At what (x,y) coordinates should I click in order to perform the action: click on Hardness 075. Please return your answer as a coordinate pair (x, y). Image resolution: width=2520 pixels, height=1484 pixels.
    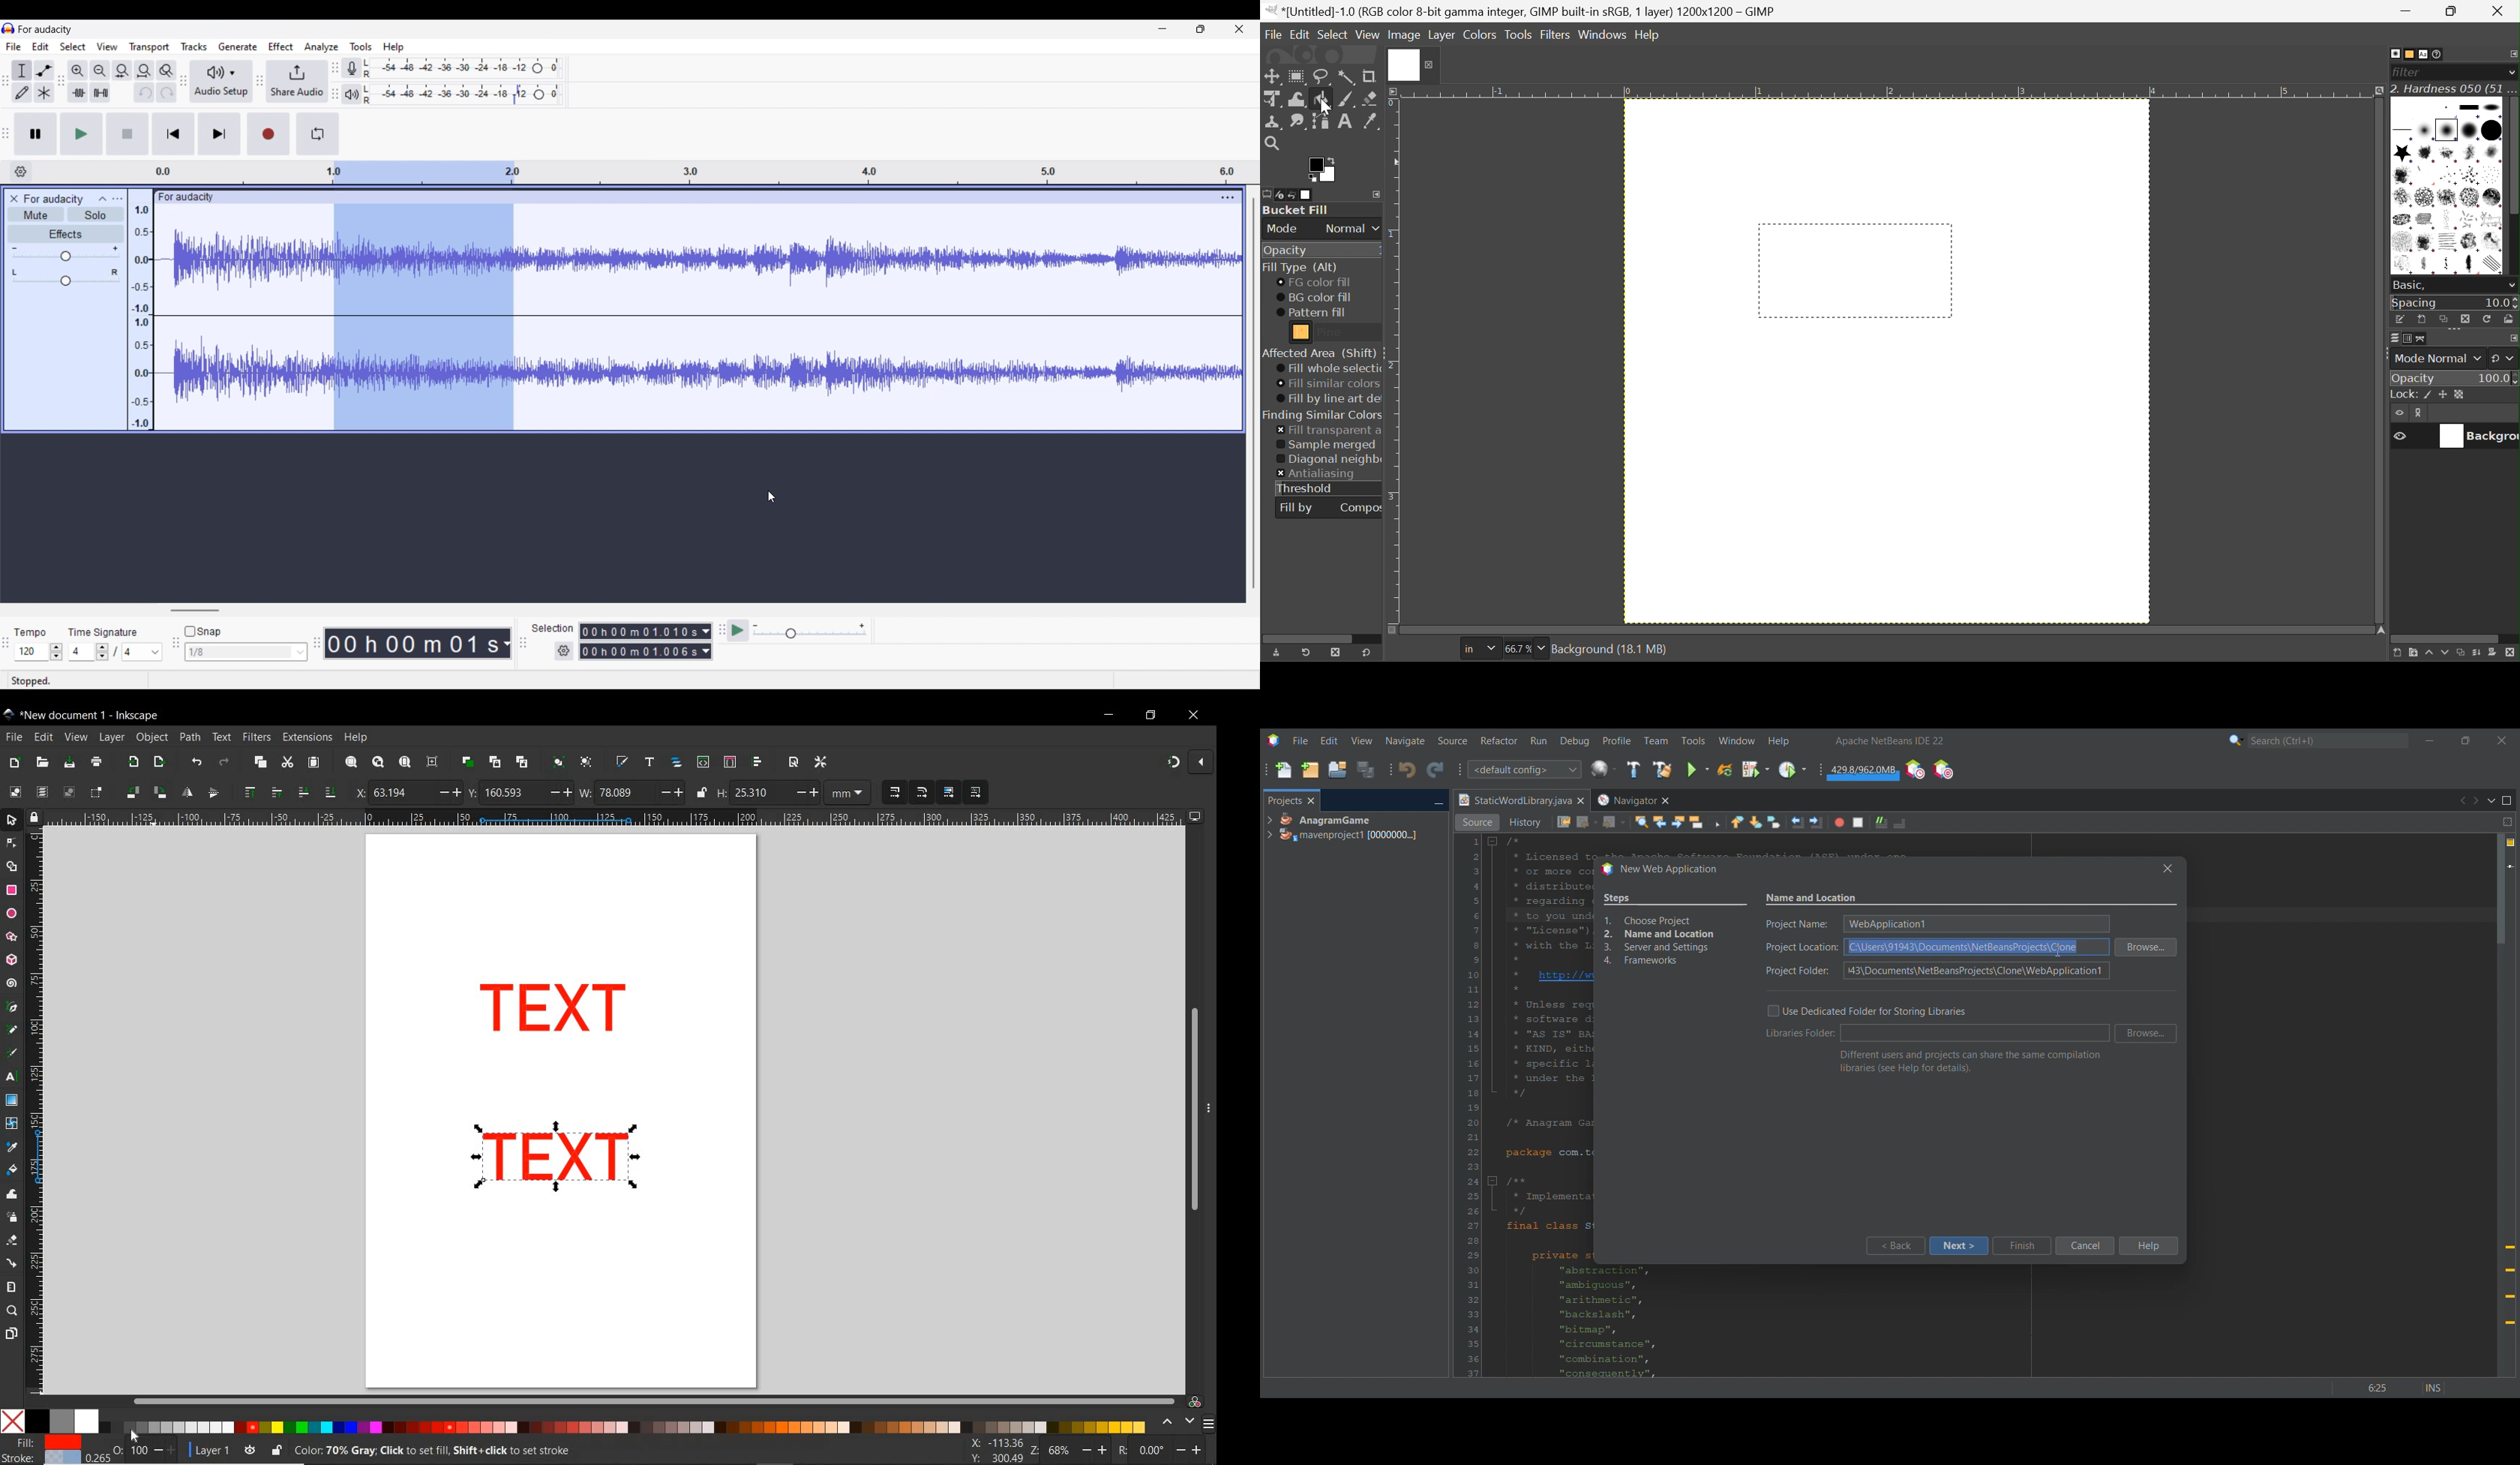
    Looking at the image, I should click on (2491, 130).